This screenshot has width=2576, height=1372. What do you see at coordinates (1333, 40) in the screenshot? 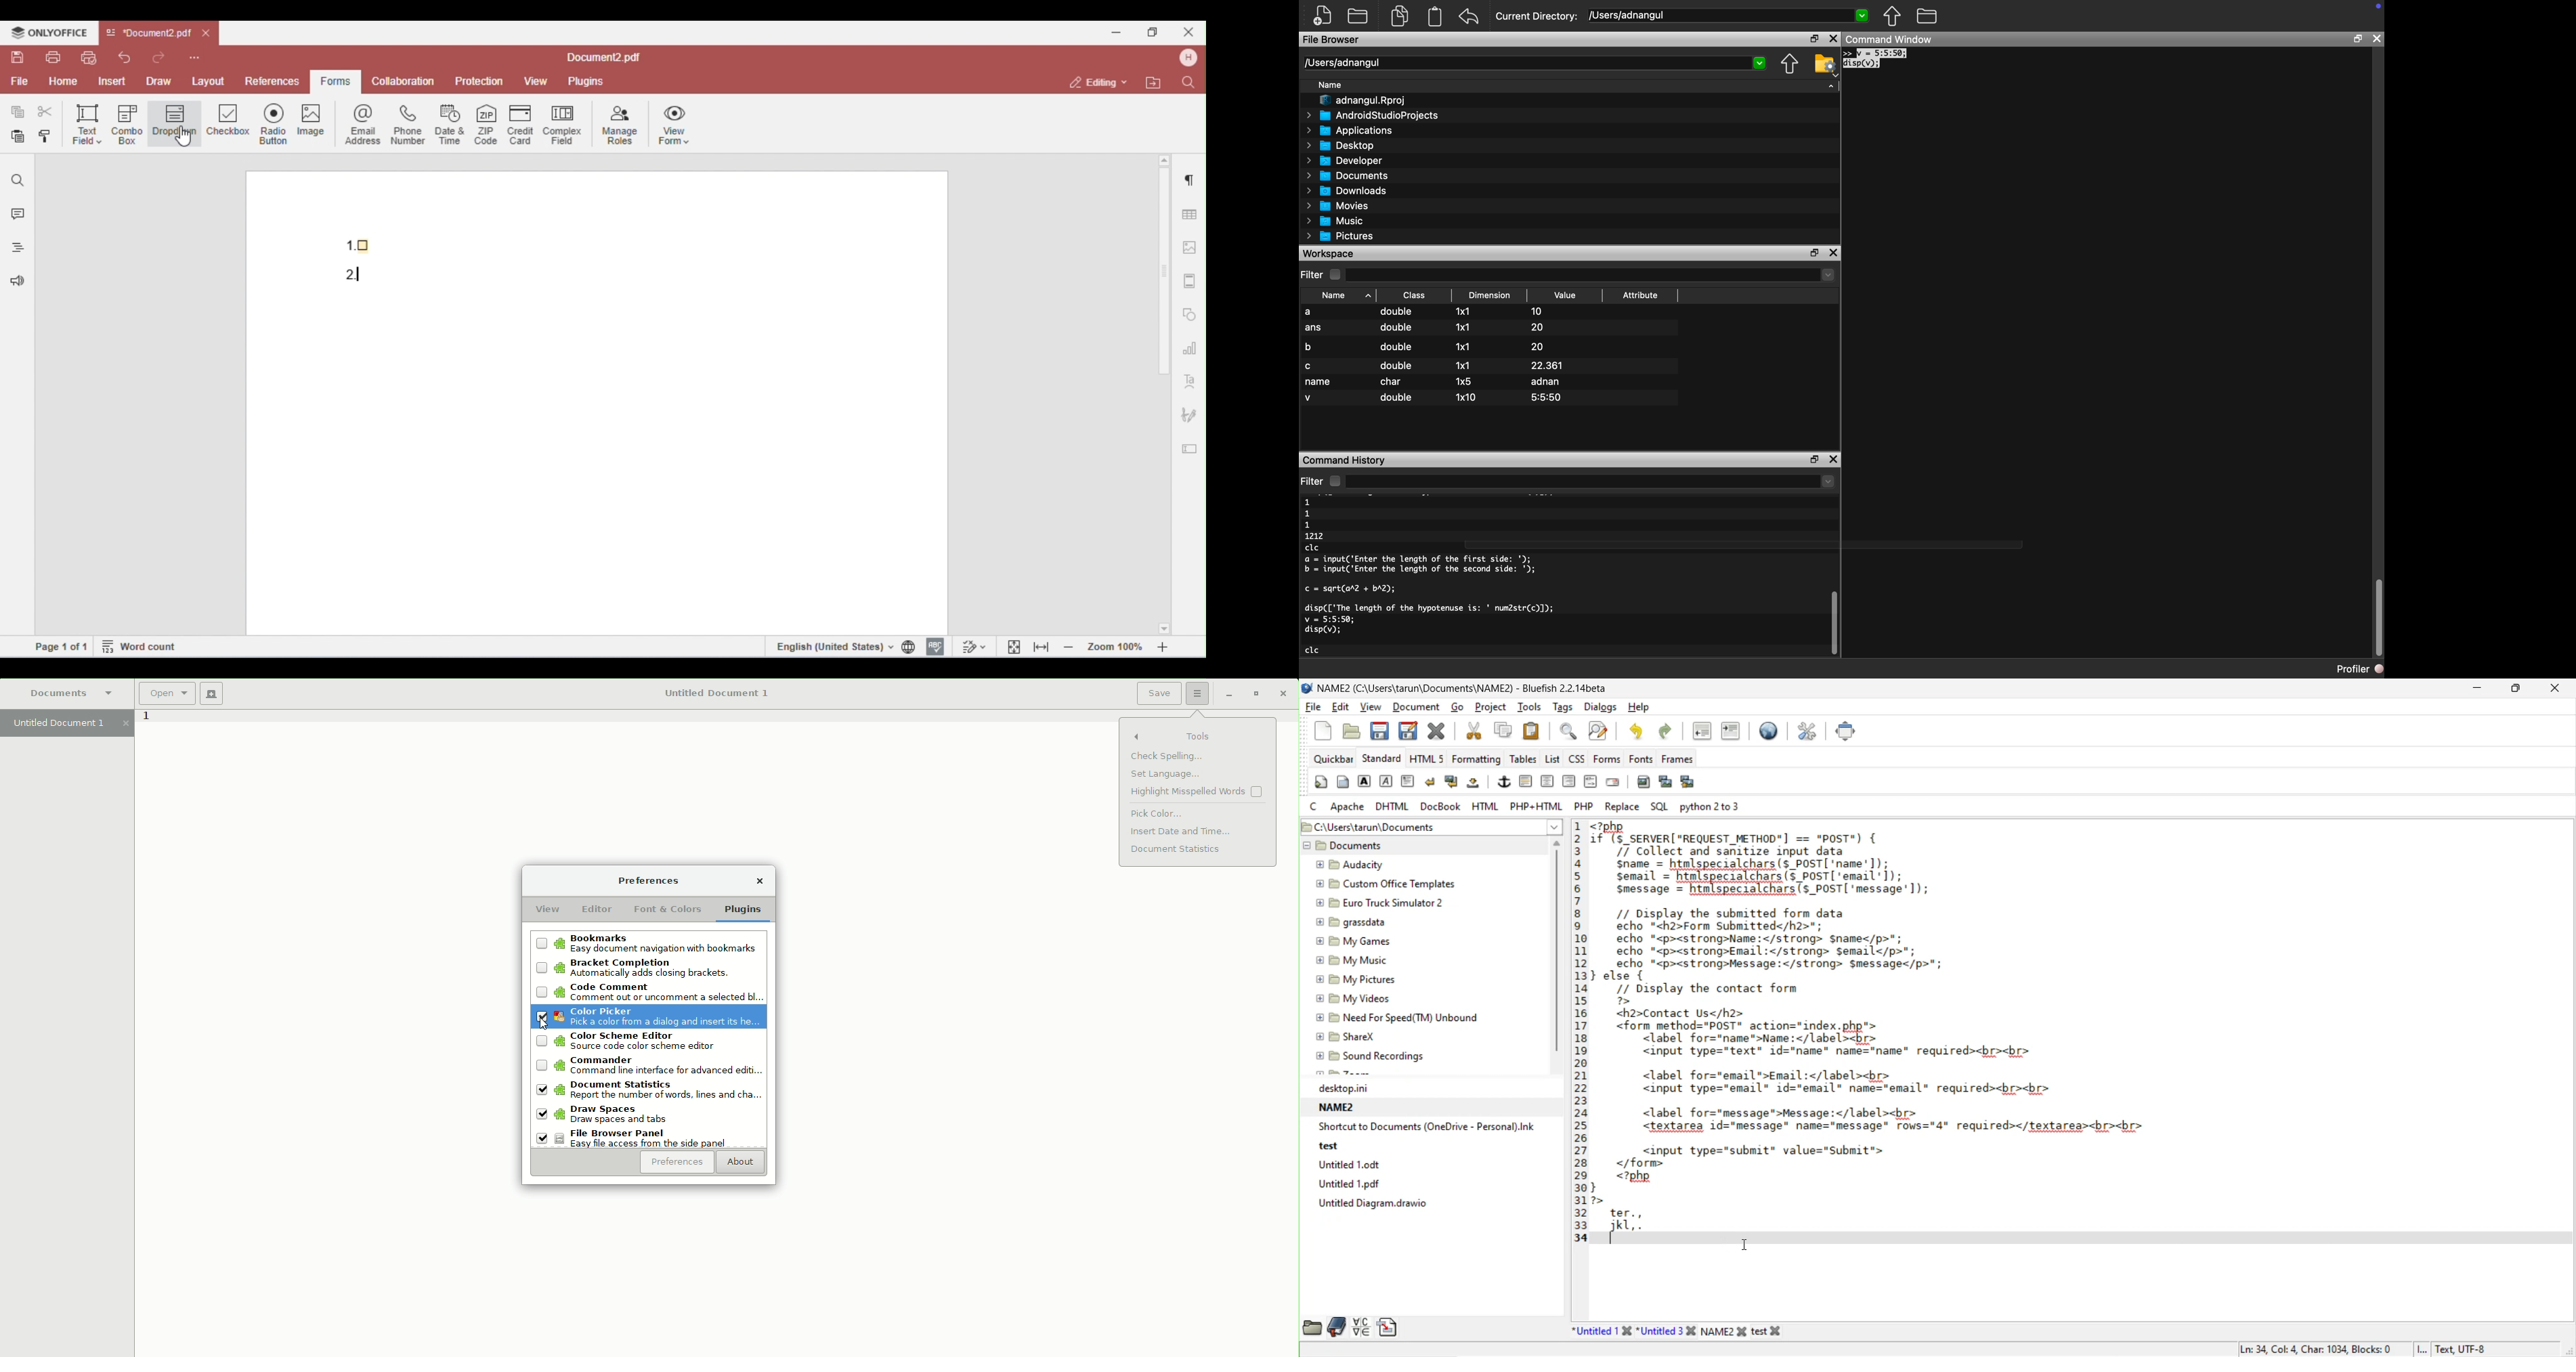
I see `File Browser` at bounding box center [1333, 40].